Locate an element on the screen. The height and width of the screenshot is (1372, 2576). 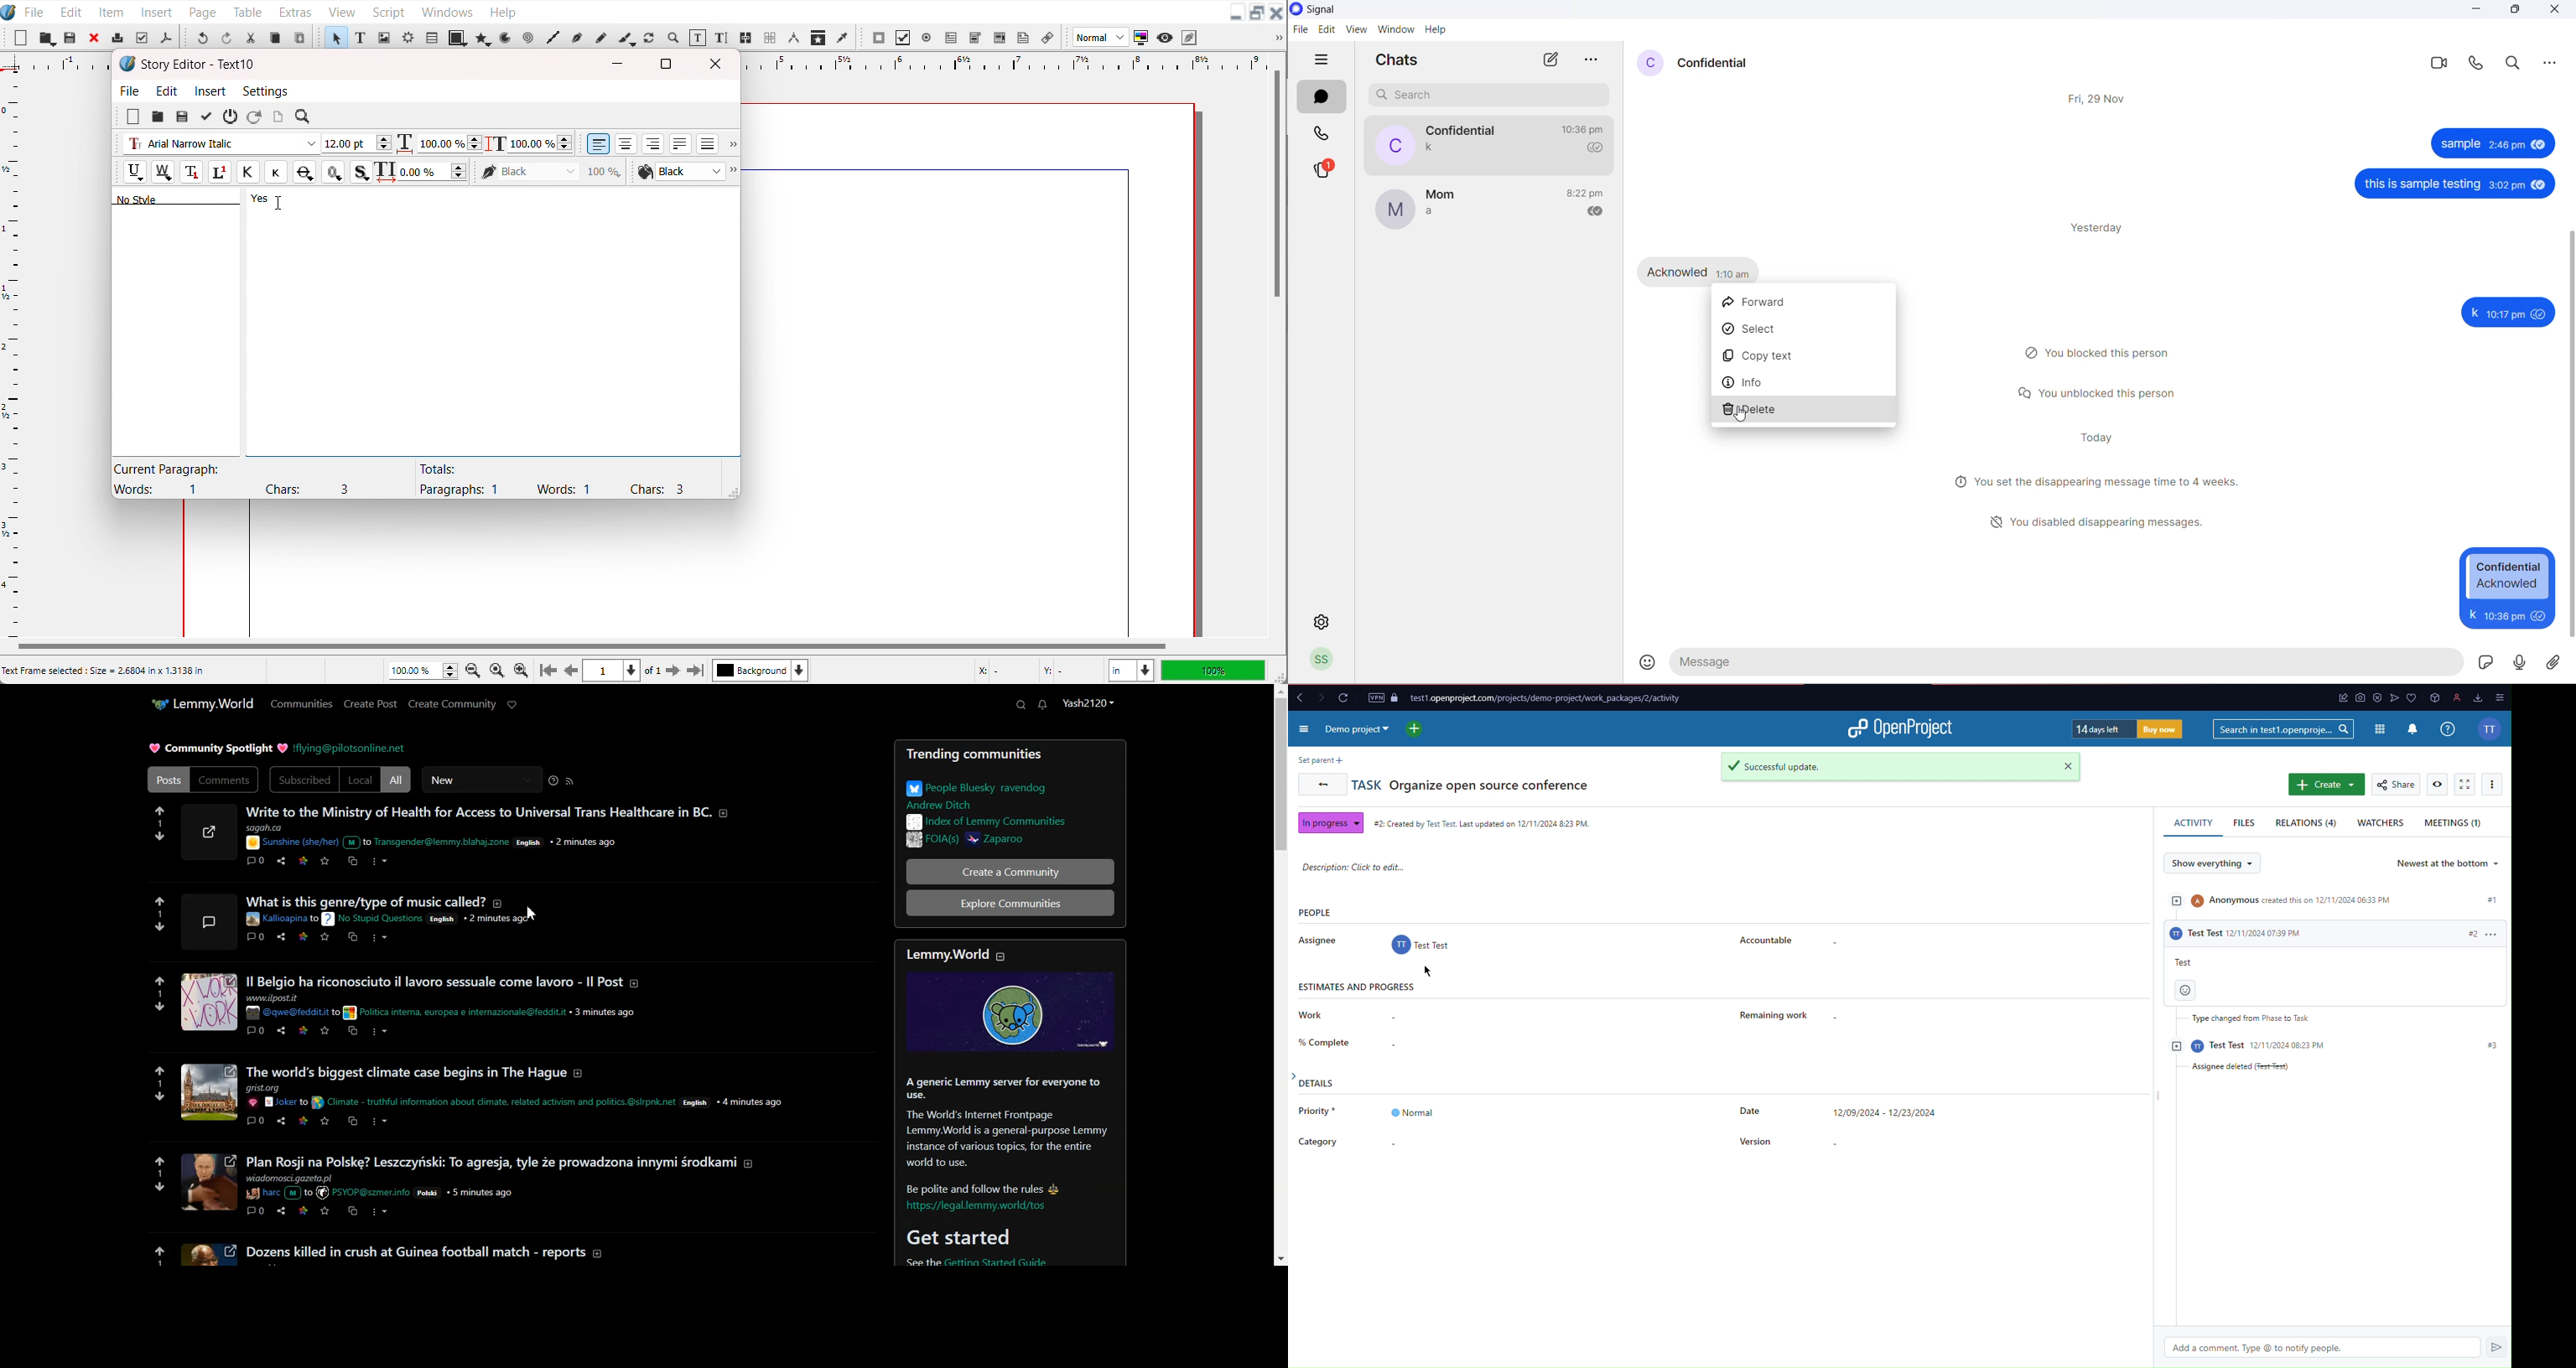
Zoom in or out is located at coordinates (672, 37).